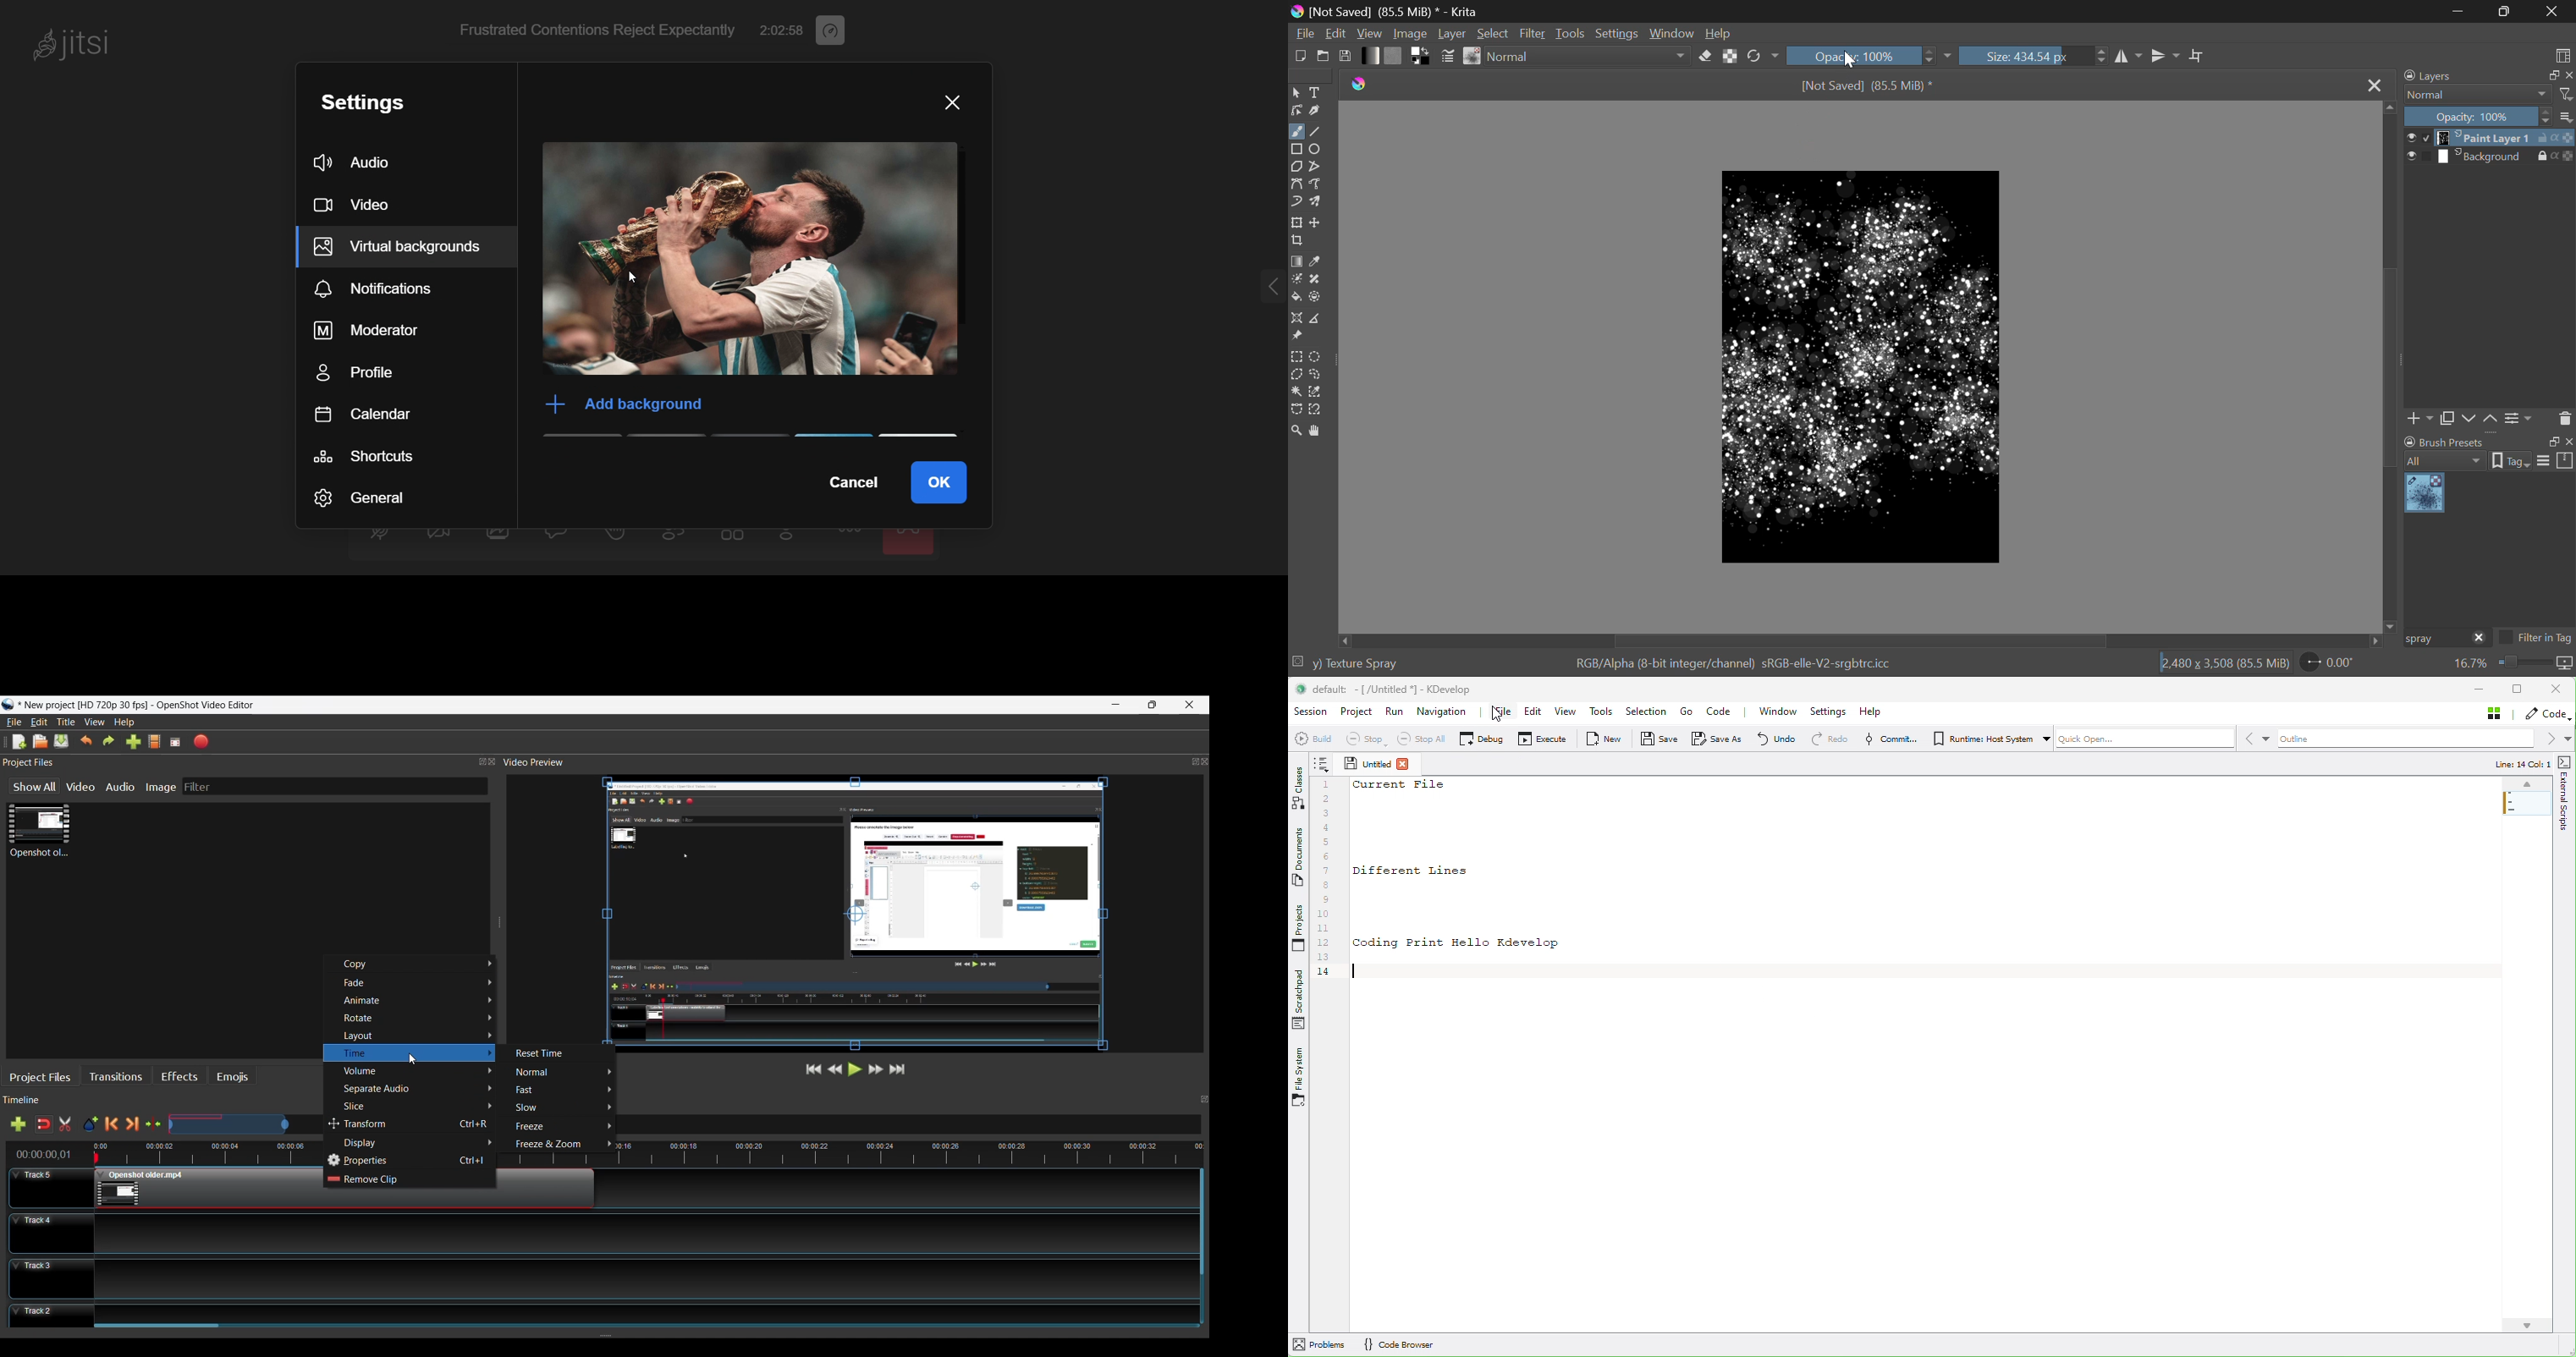 The width and height of the screenshot is (2576, 1372). I want to click on View, so click(1372, 34).